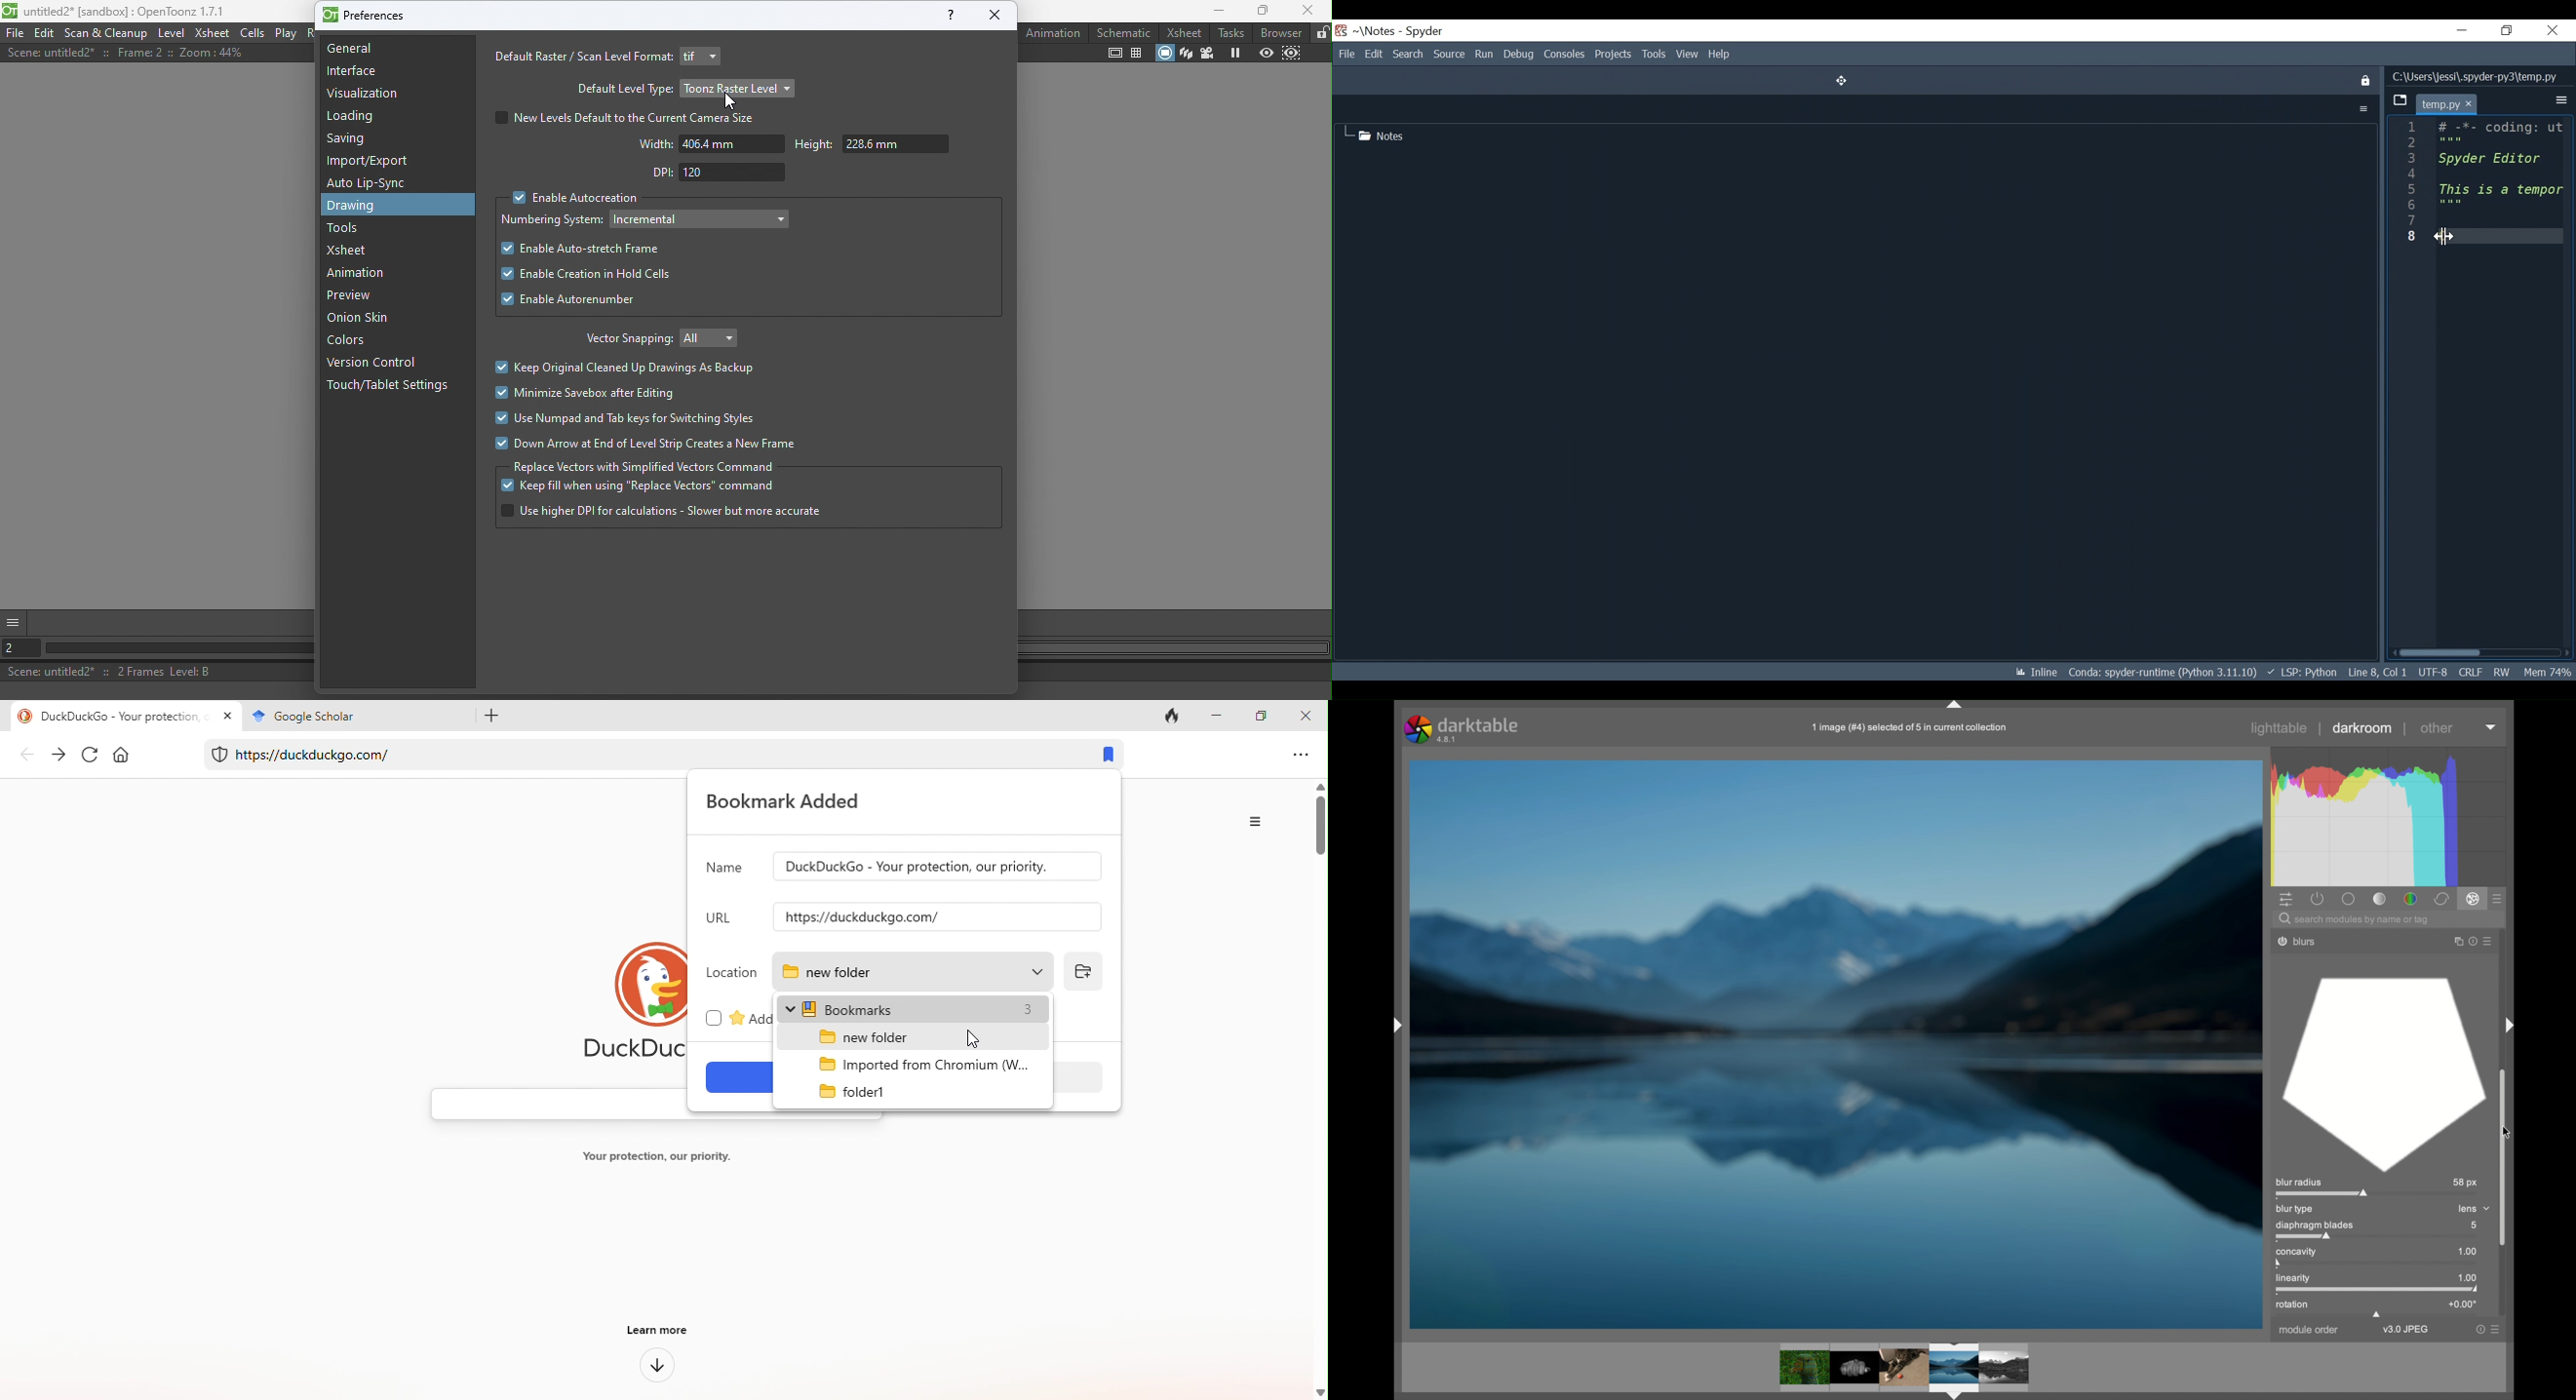 The width and height of the screenshot is (2576, 1400). I want to click on folder1, so click(861, 1093).